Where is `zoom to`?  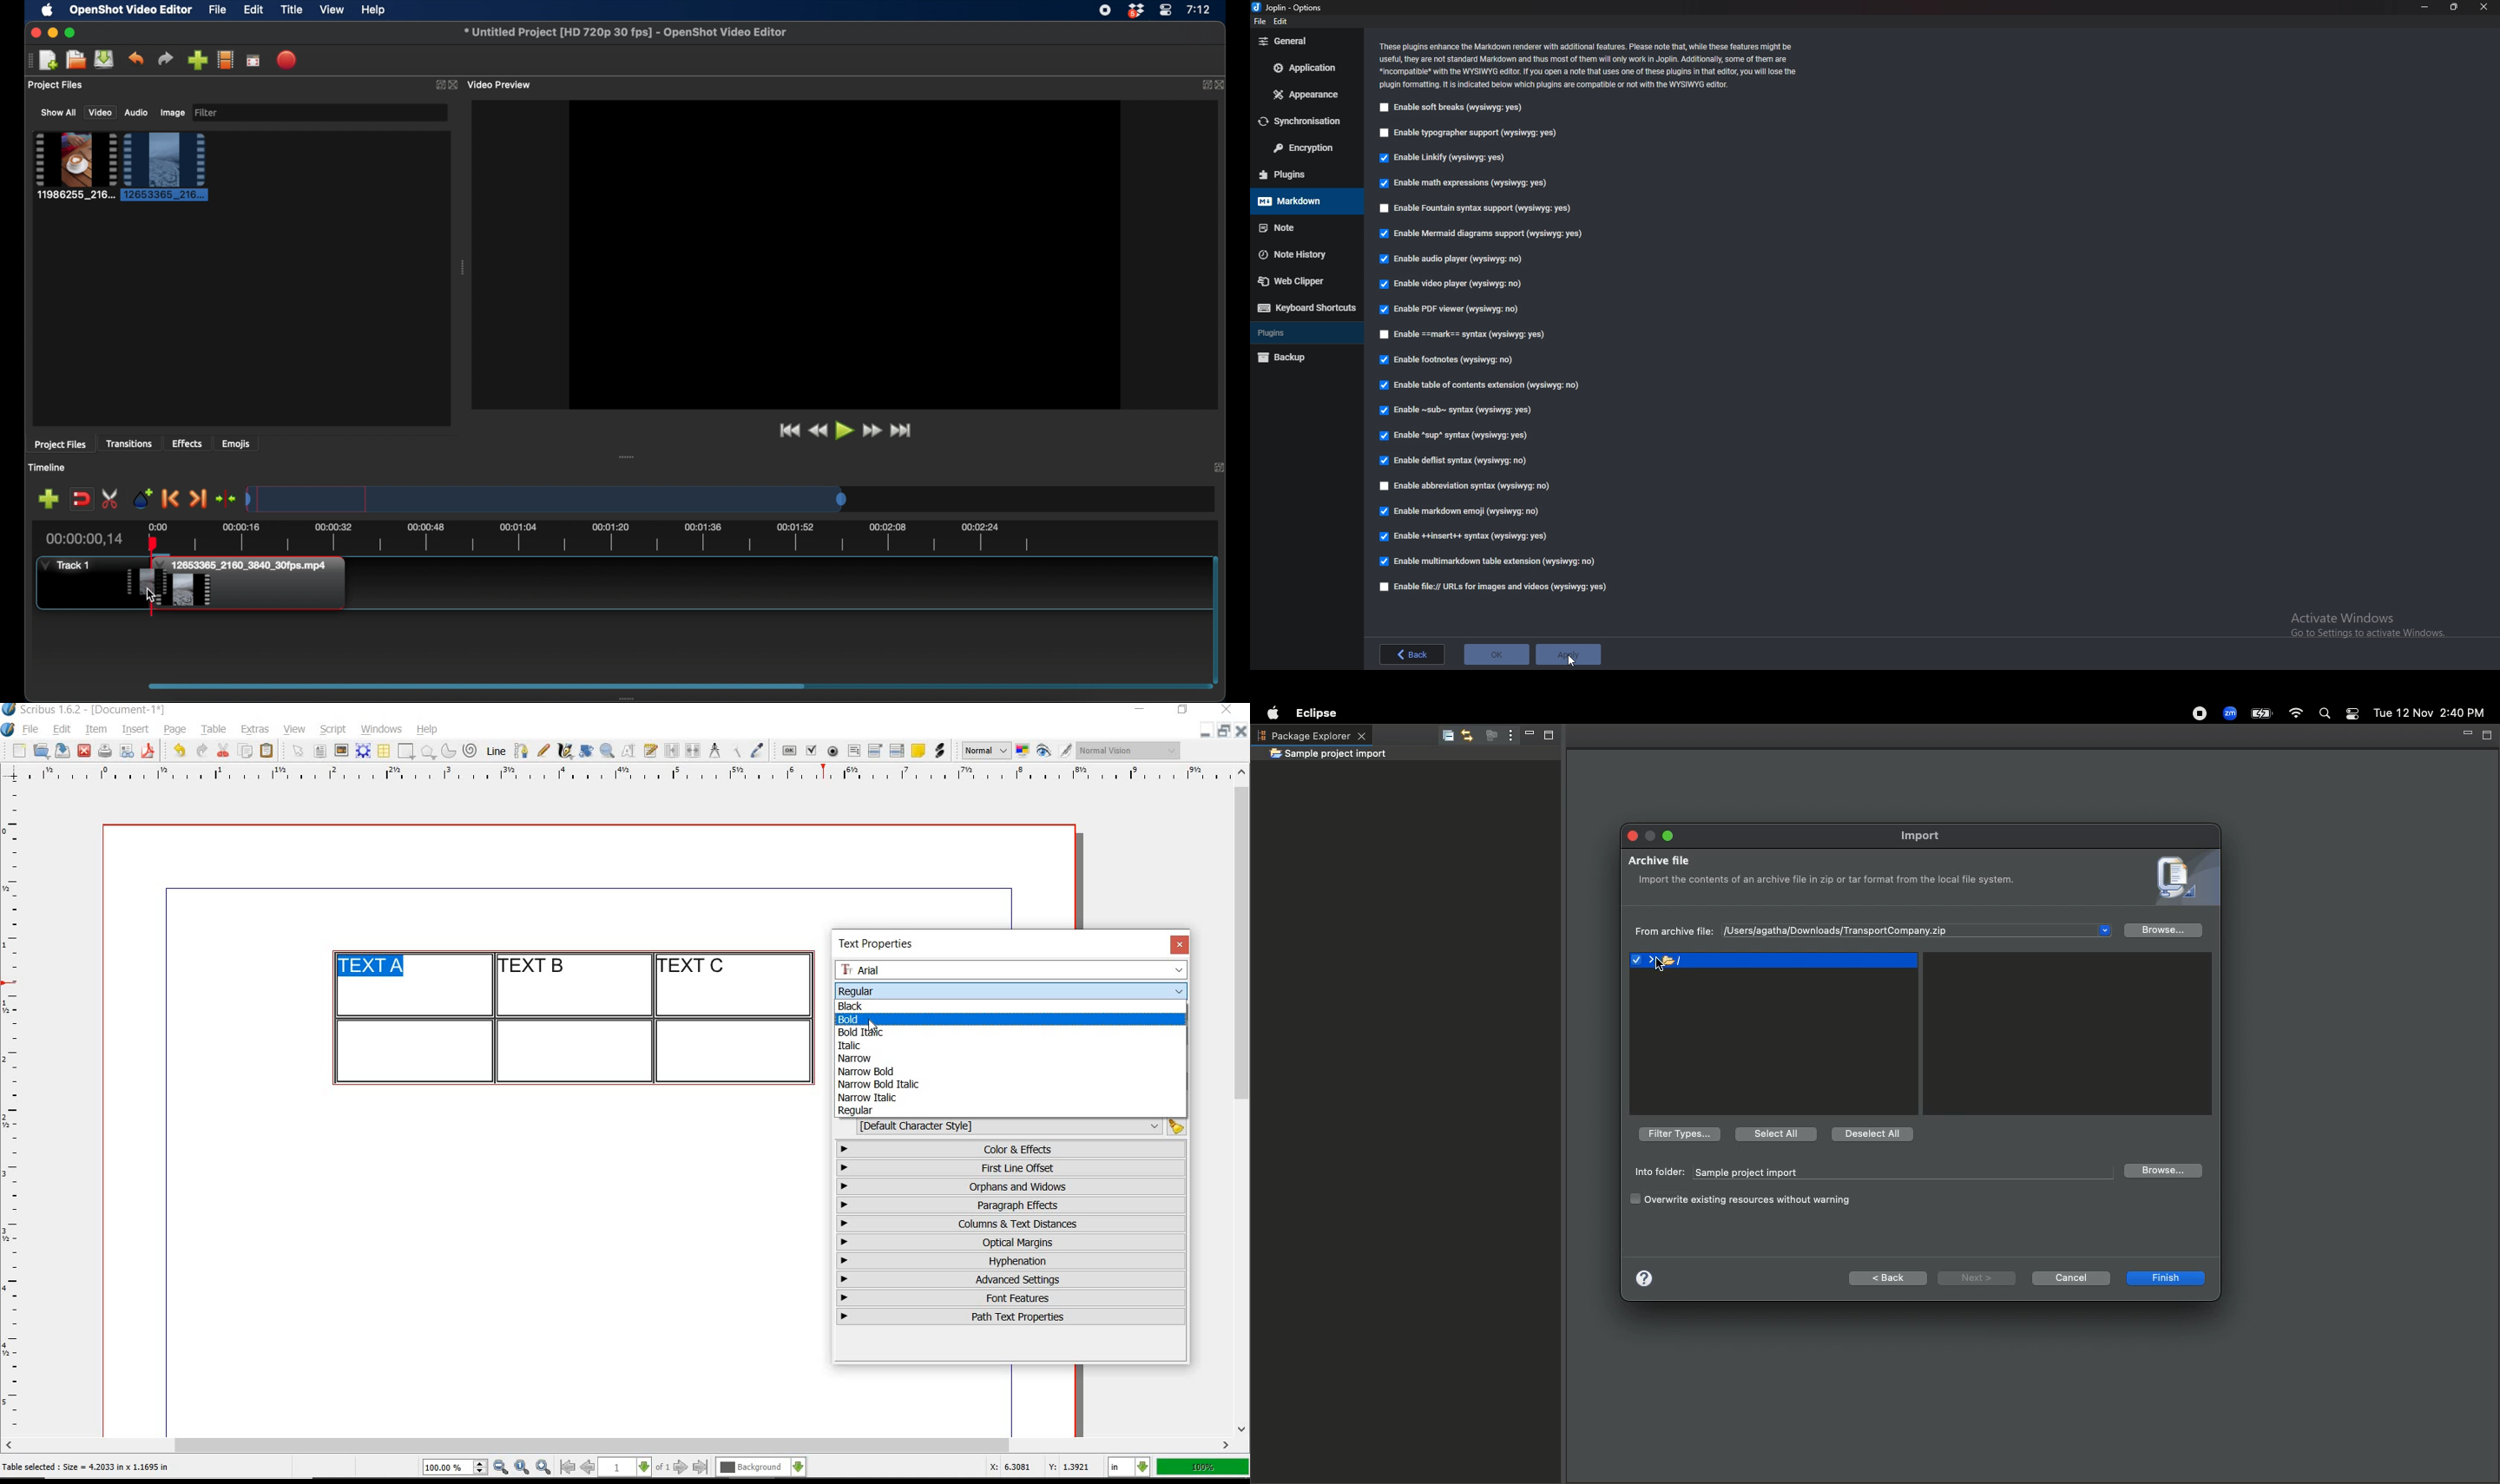
zoom to is located at coordinates (522, 1468).